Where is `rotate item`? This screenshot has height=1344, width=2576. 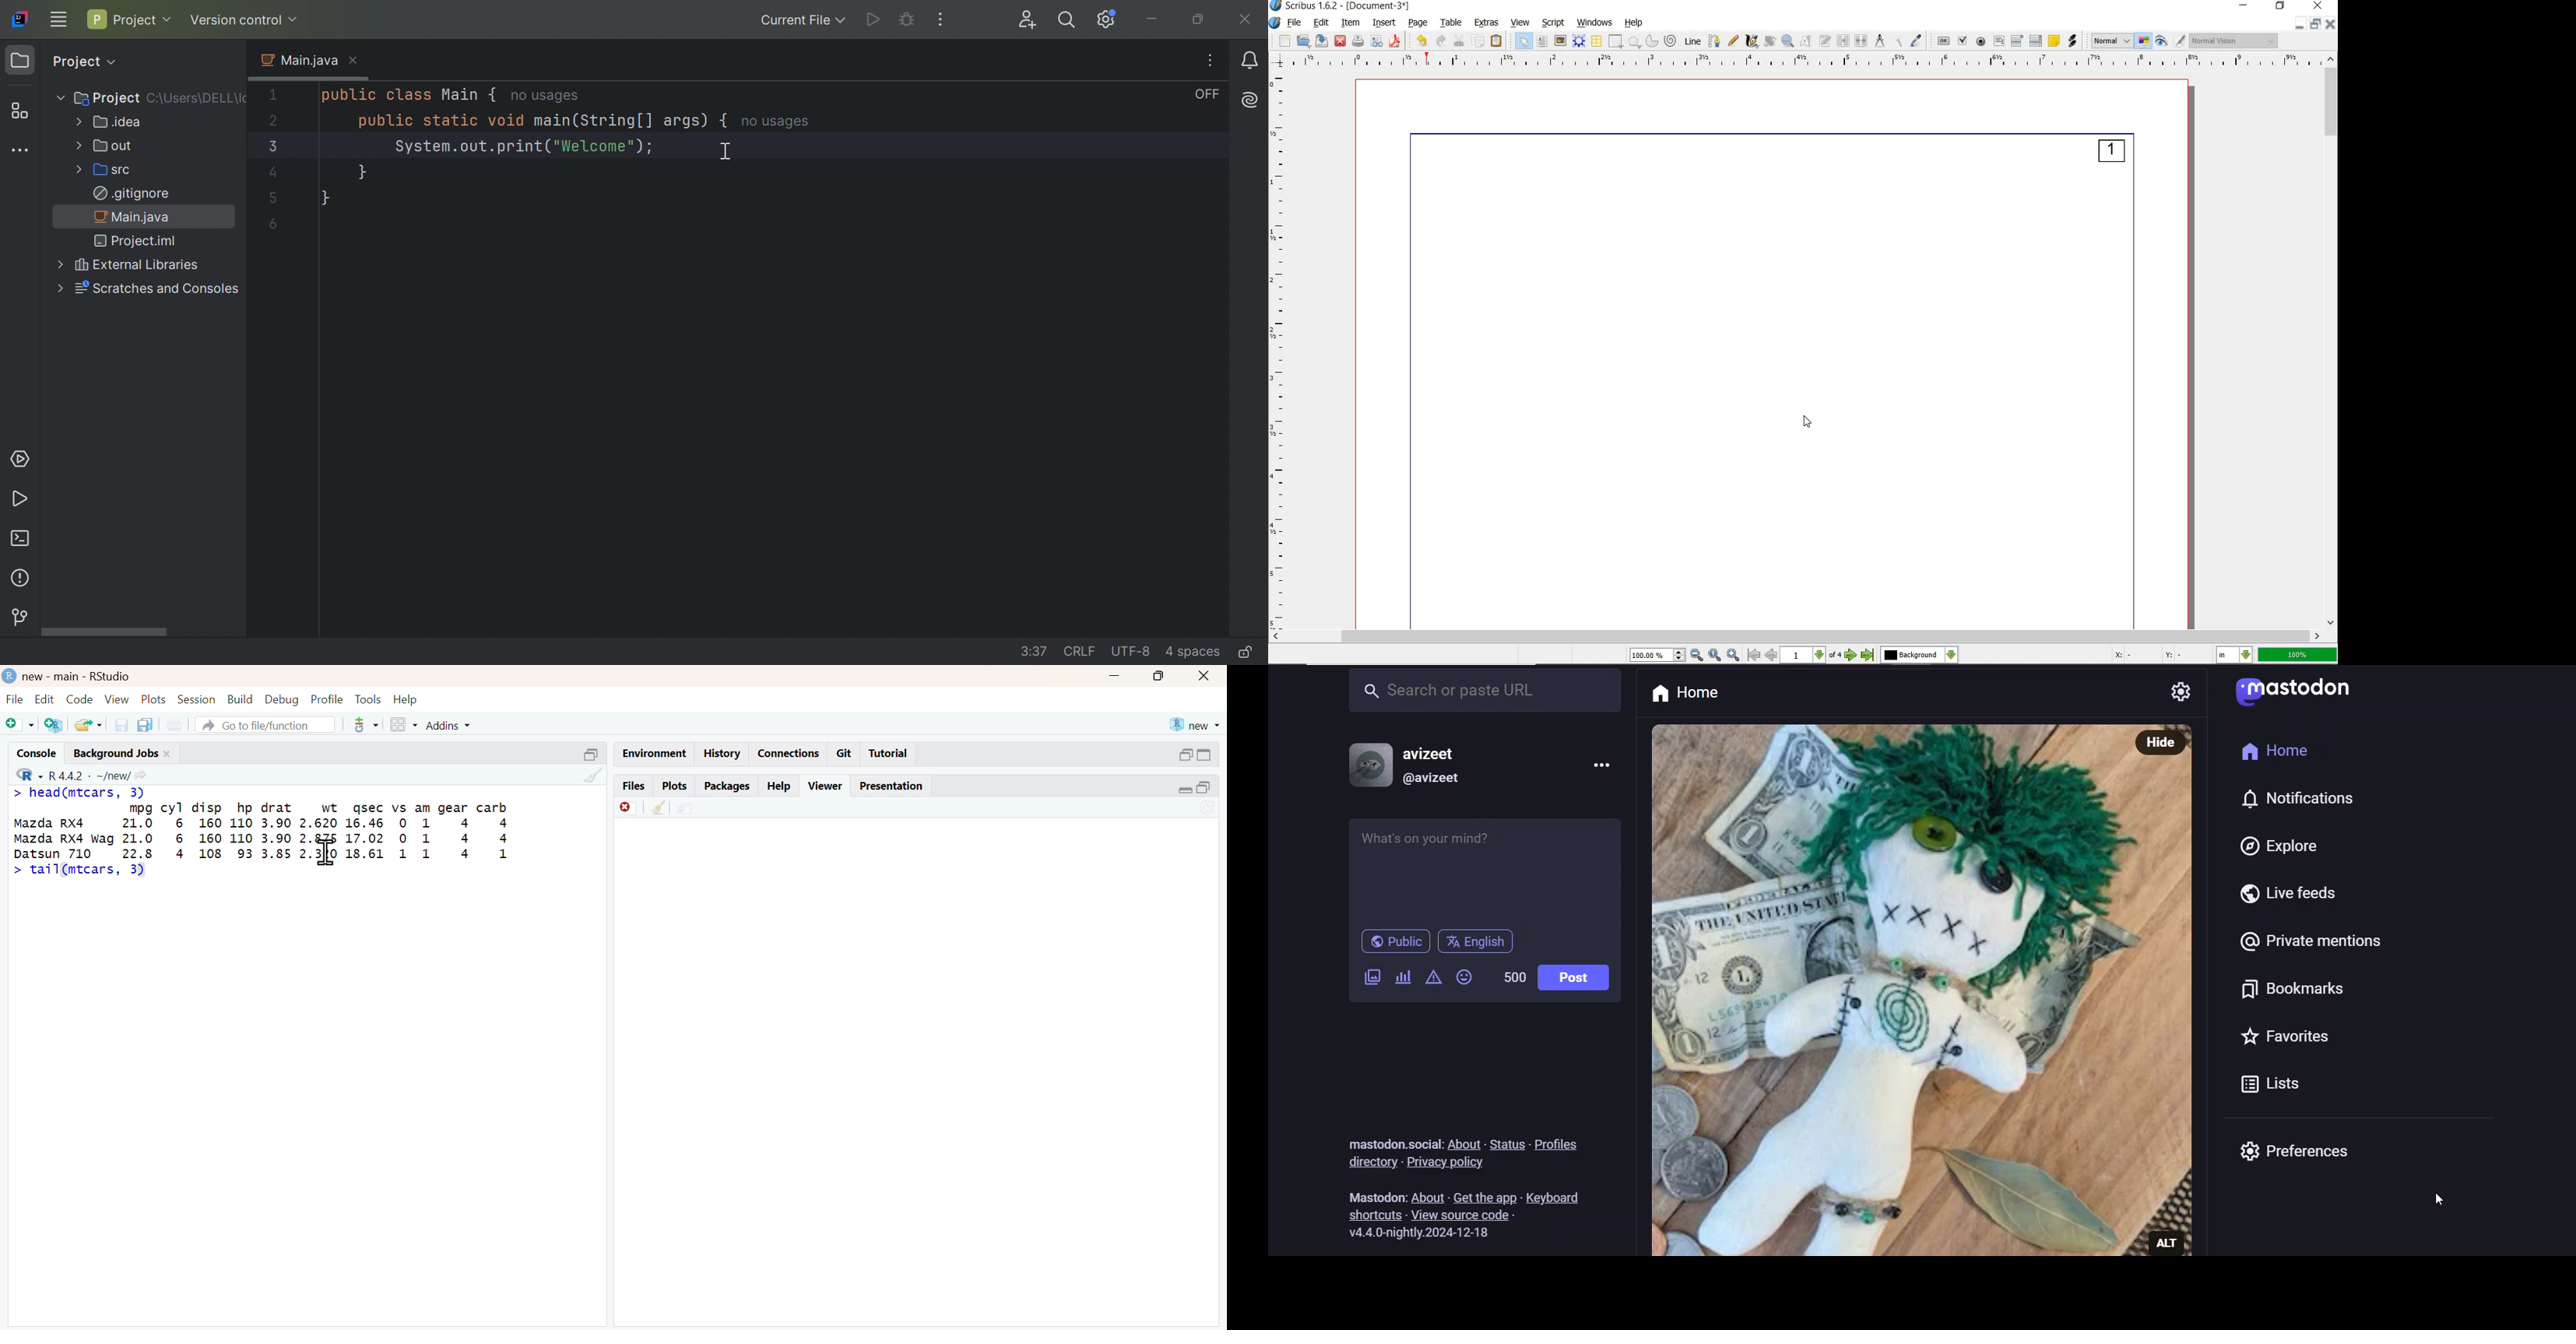
rotate item is located at coordinates (1769, 41).